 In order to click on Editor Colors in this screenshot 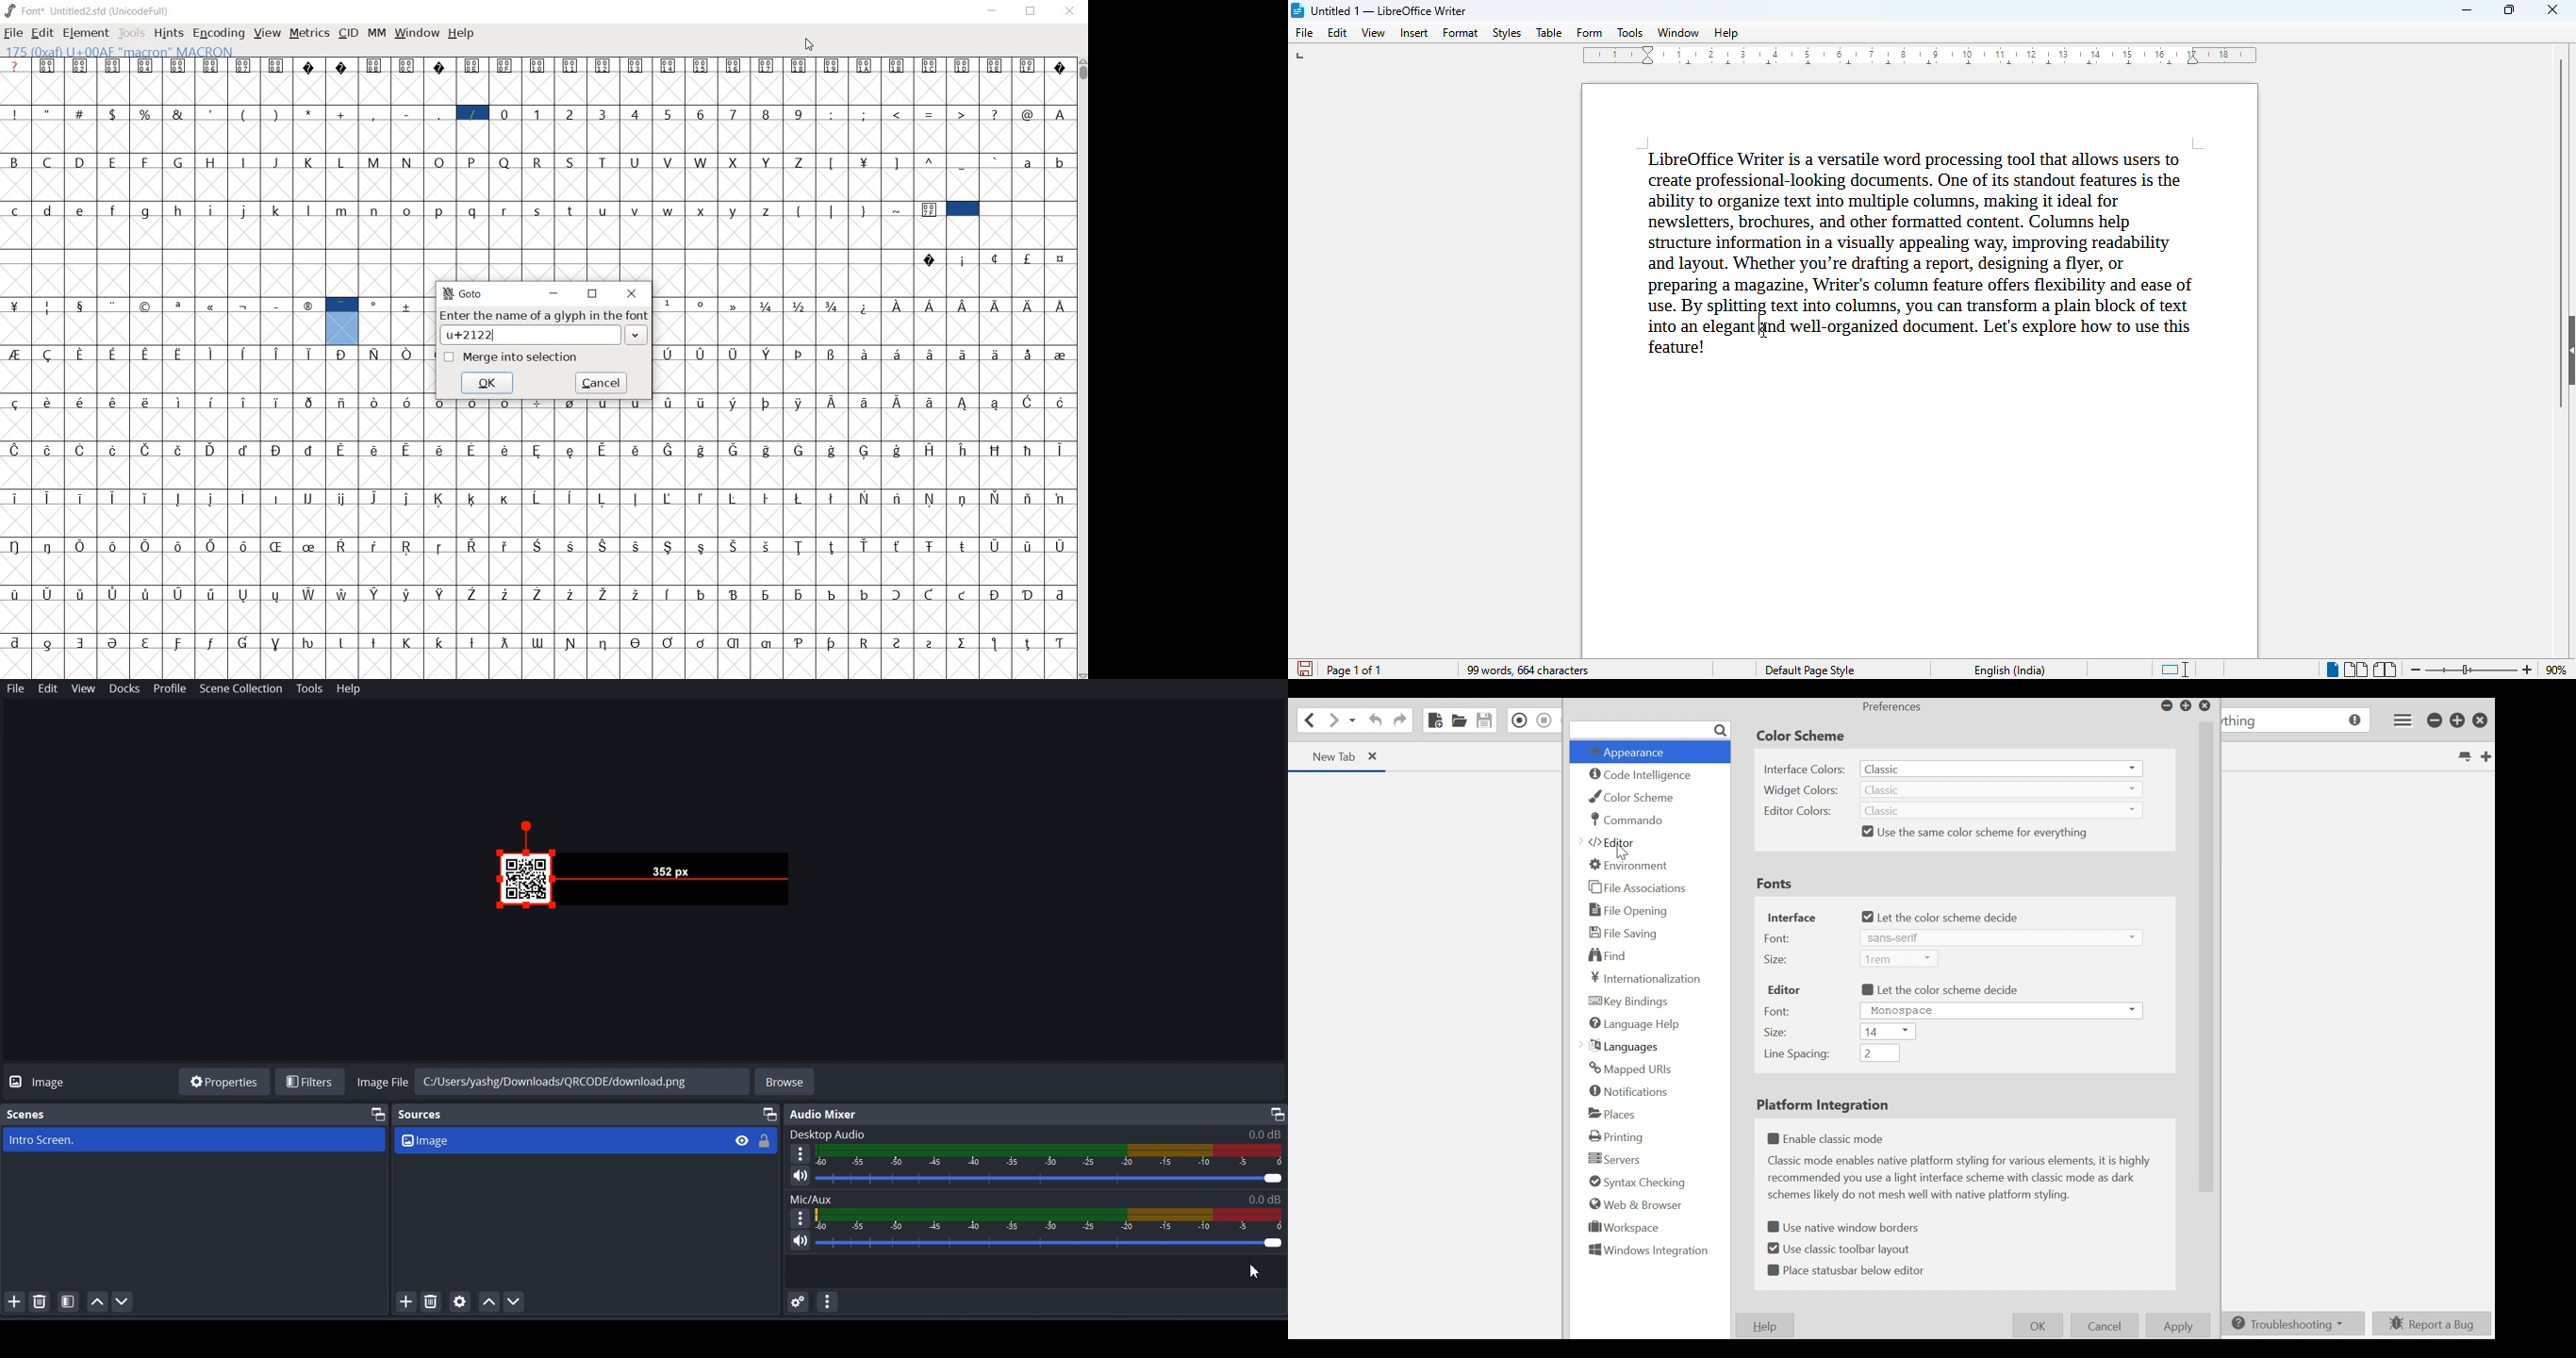, I will do `click(1800, 812)`.